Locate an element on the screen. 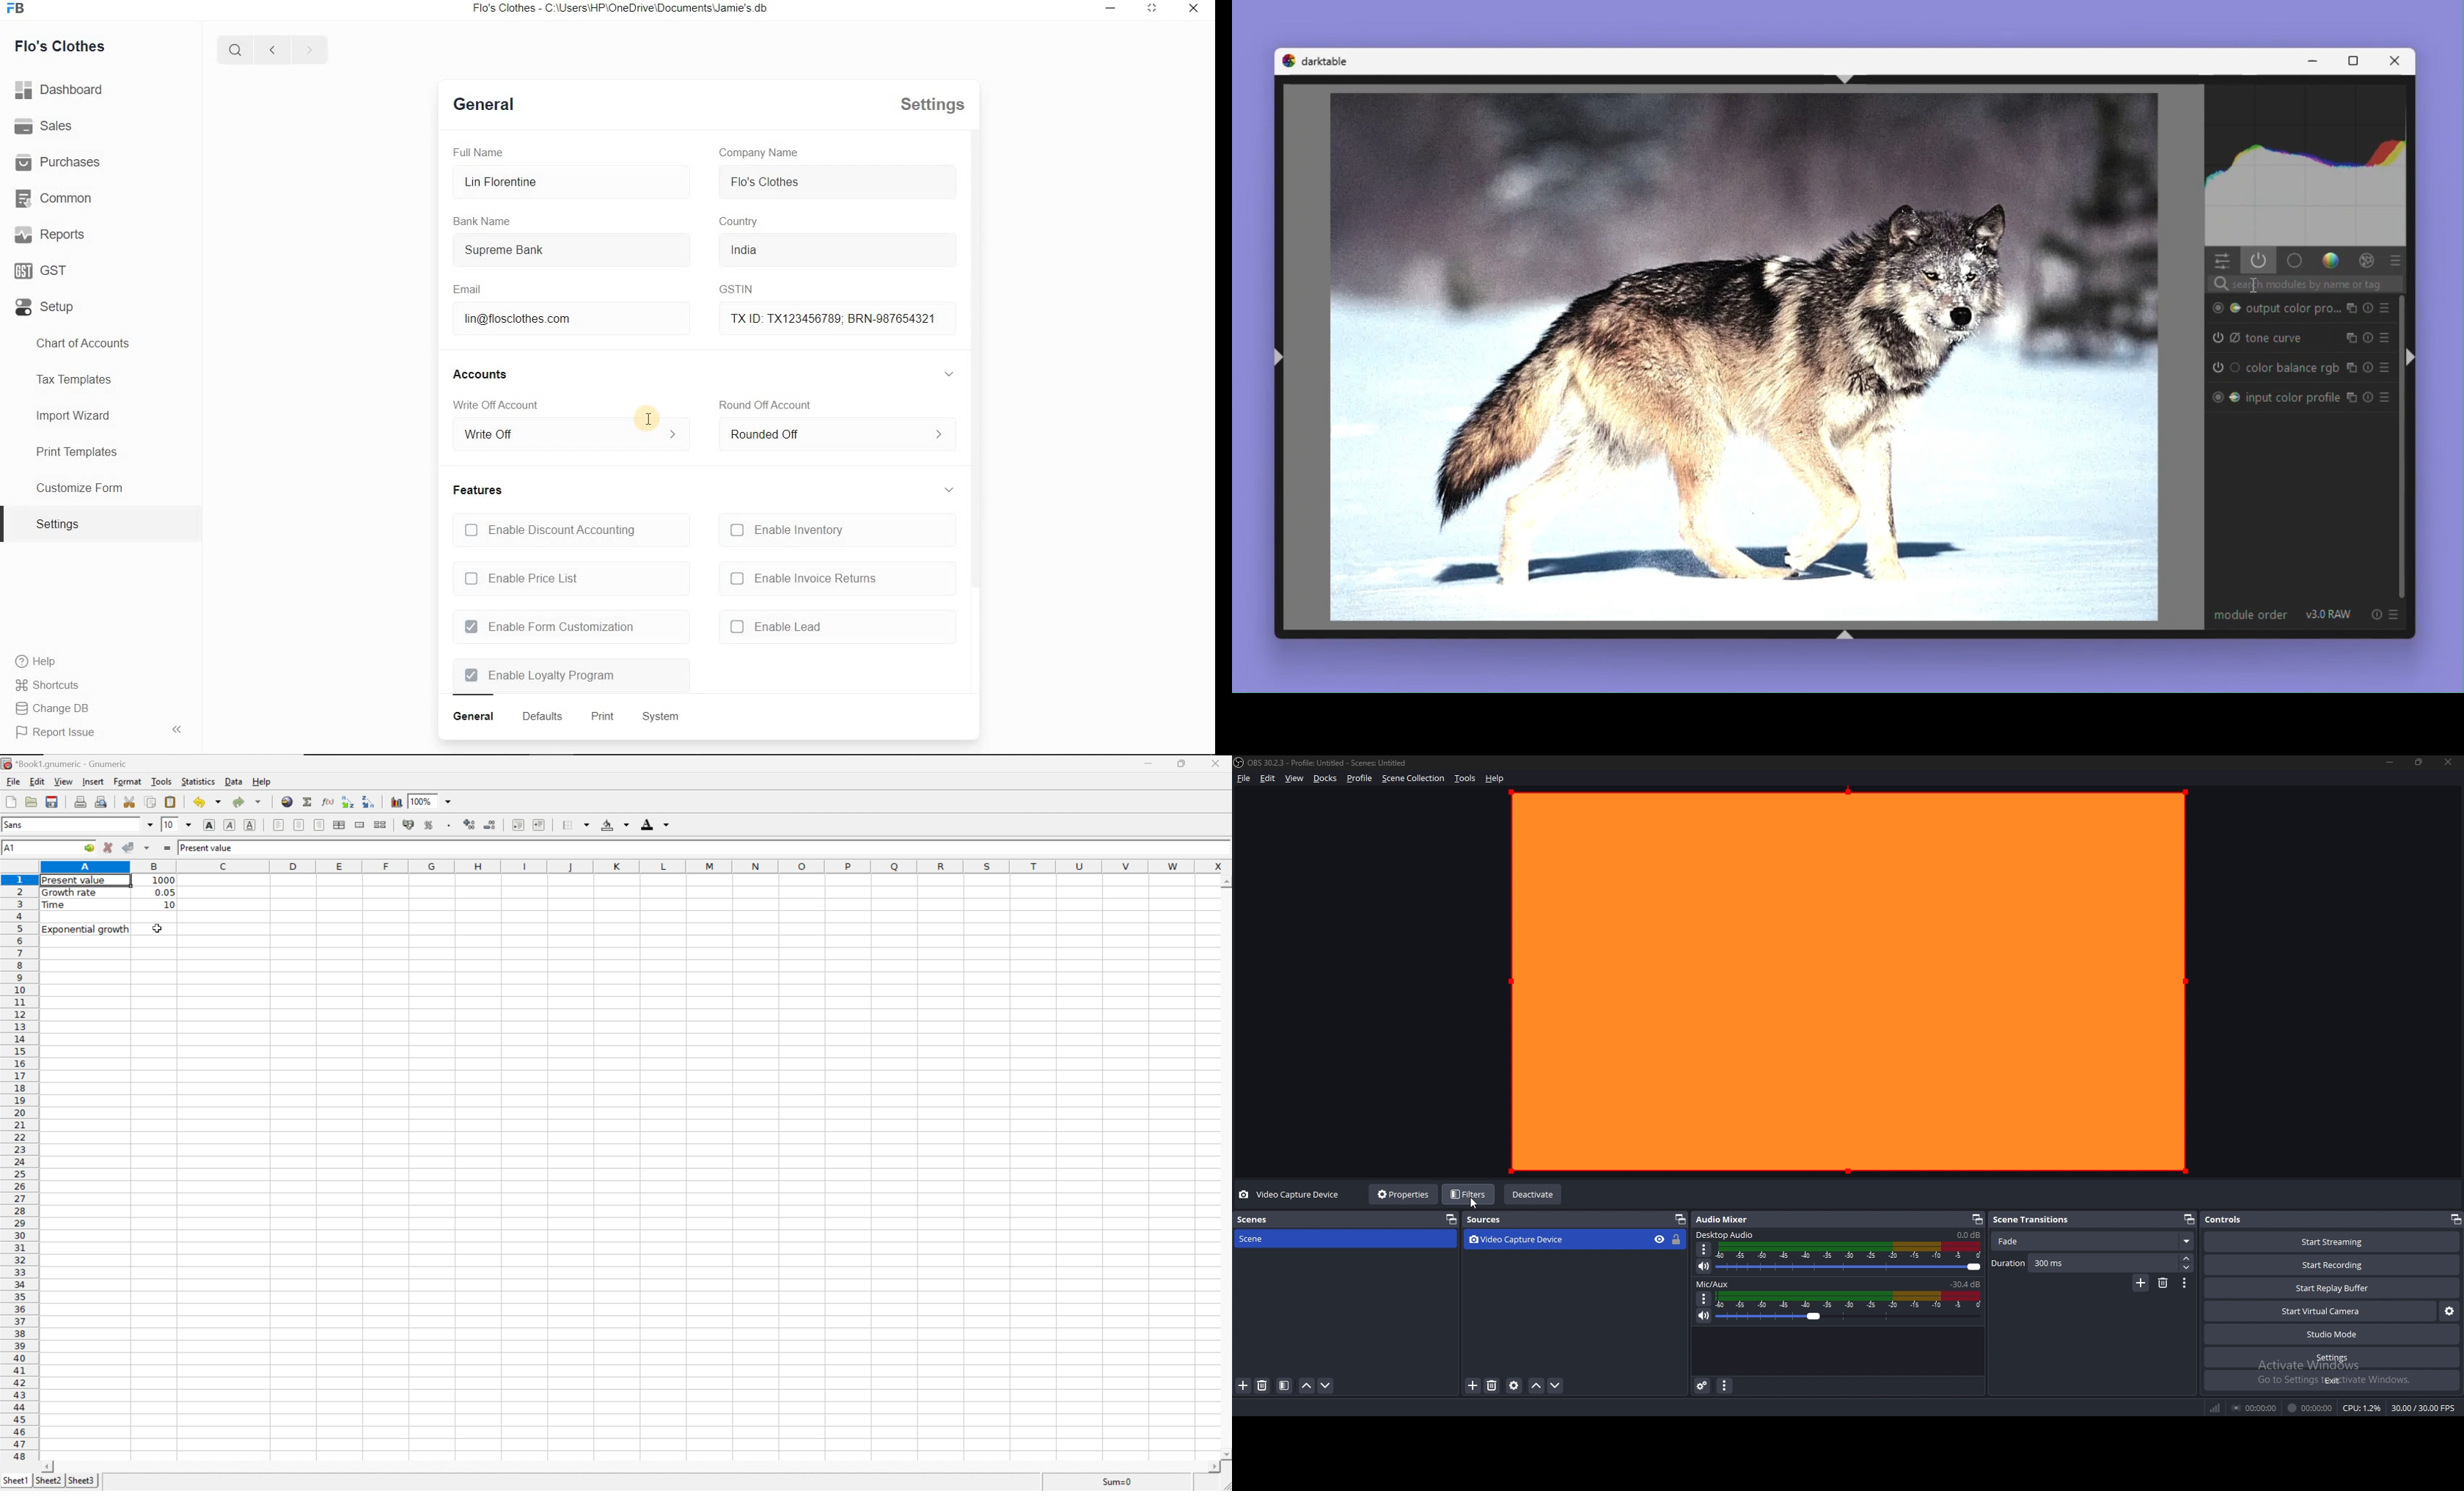 The width and height of the screenshot is (2464, 1512). exit is located at coordinates (2331, 1380).